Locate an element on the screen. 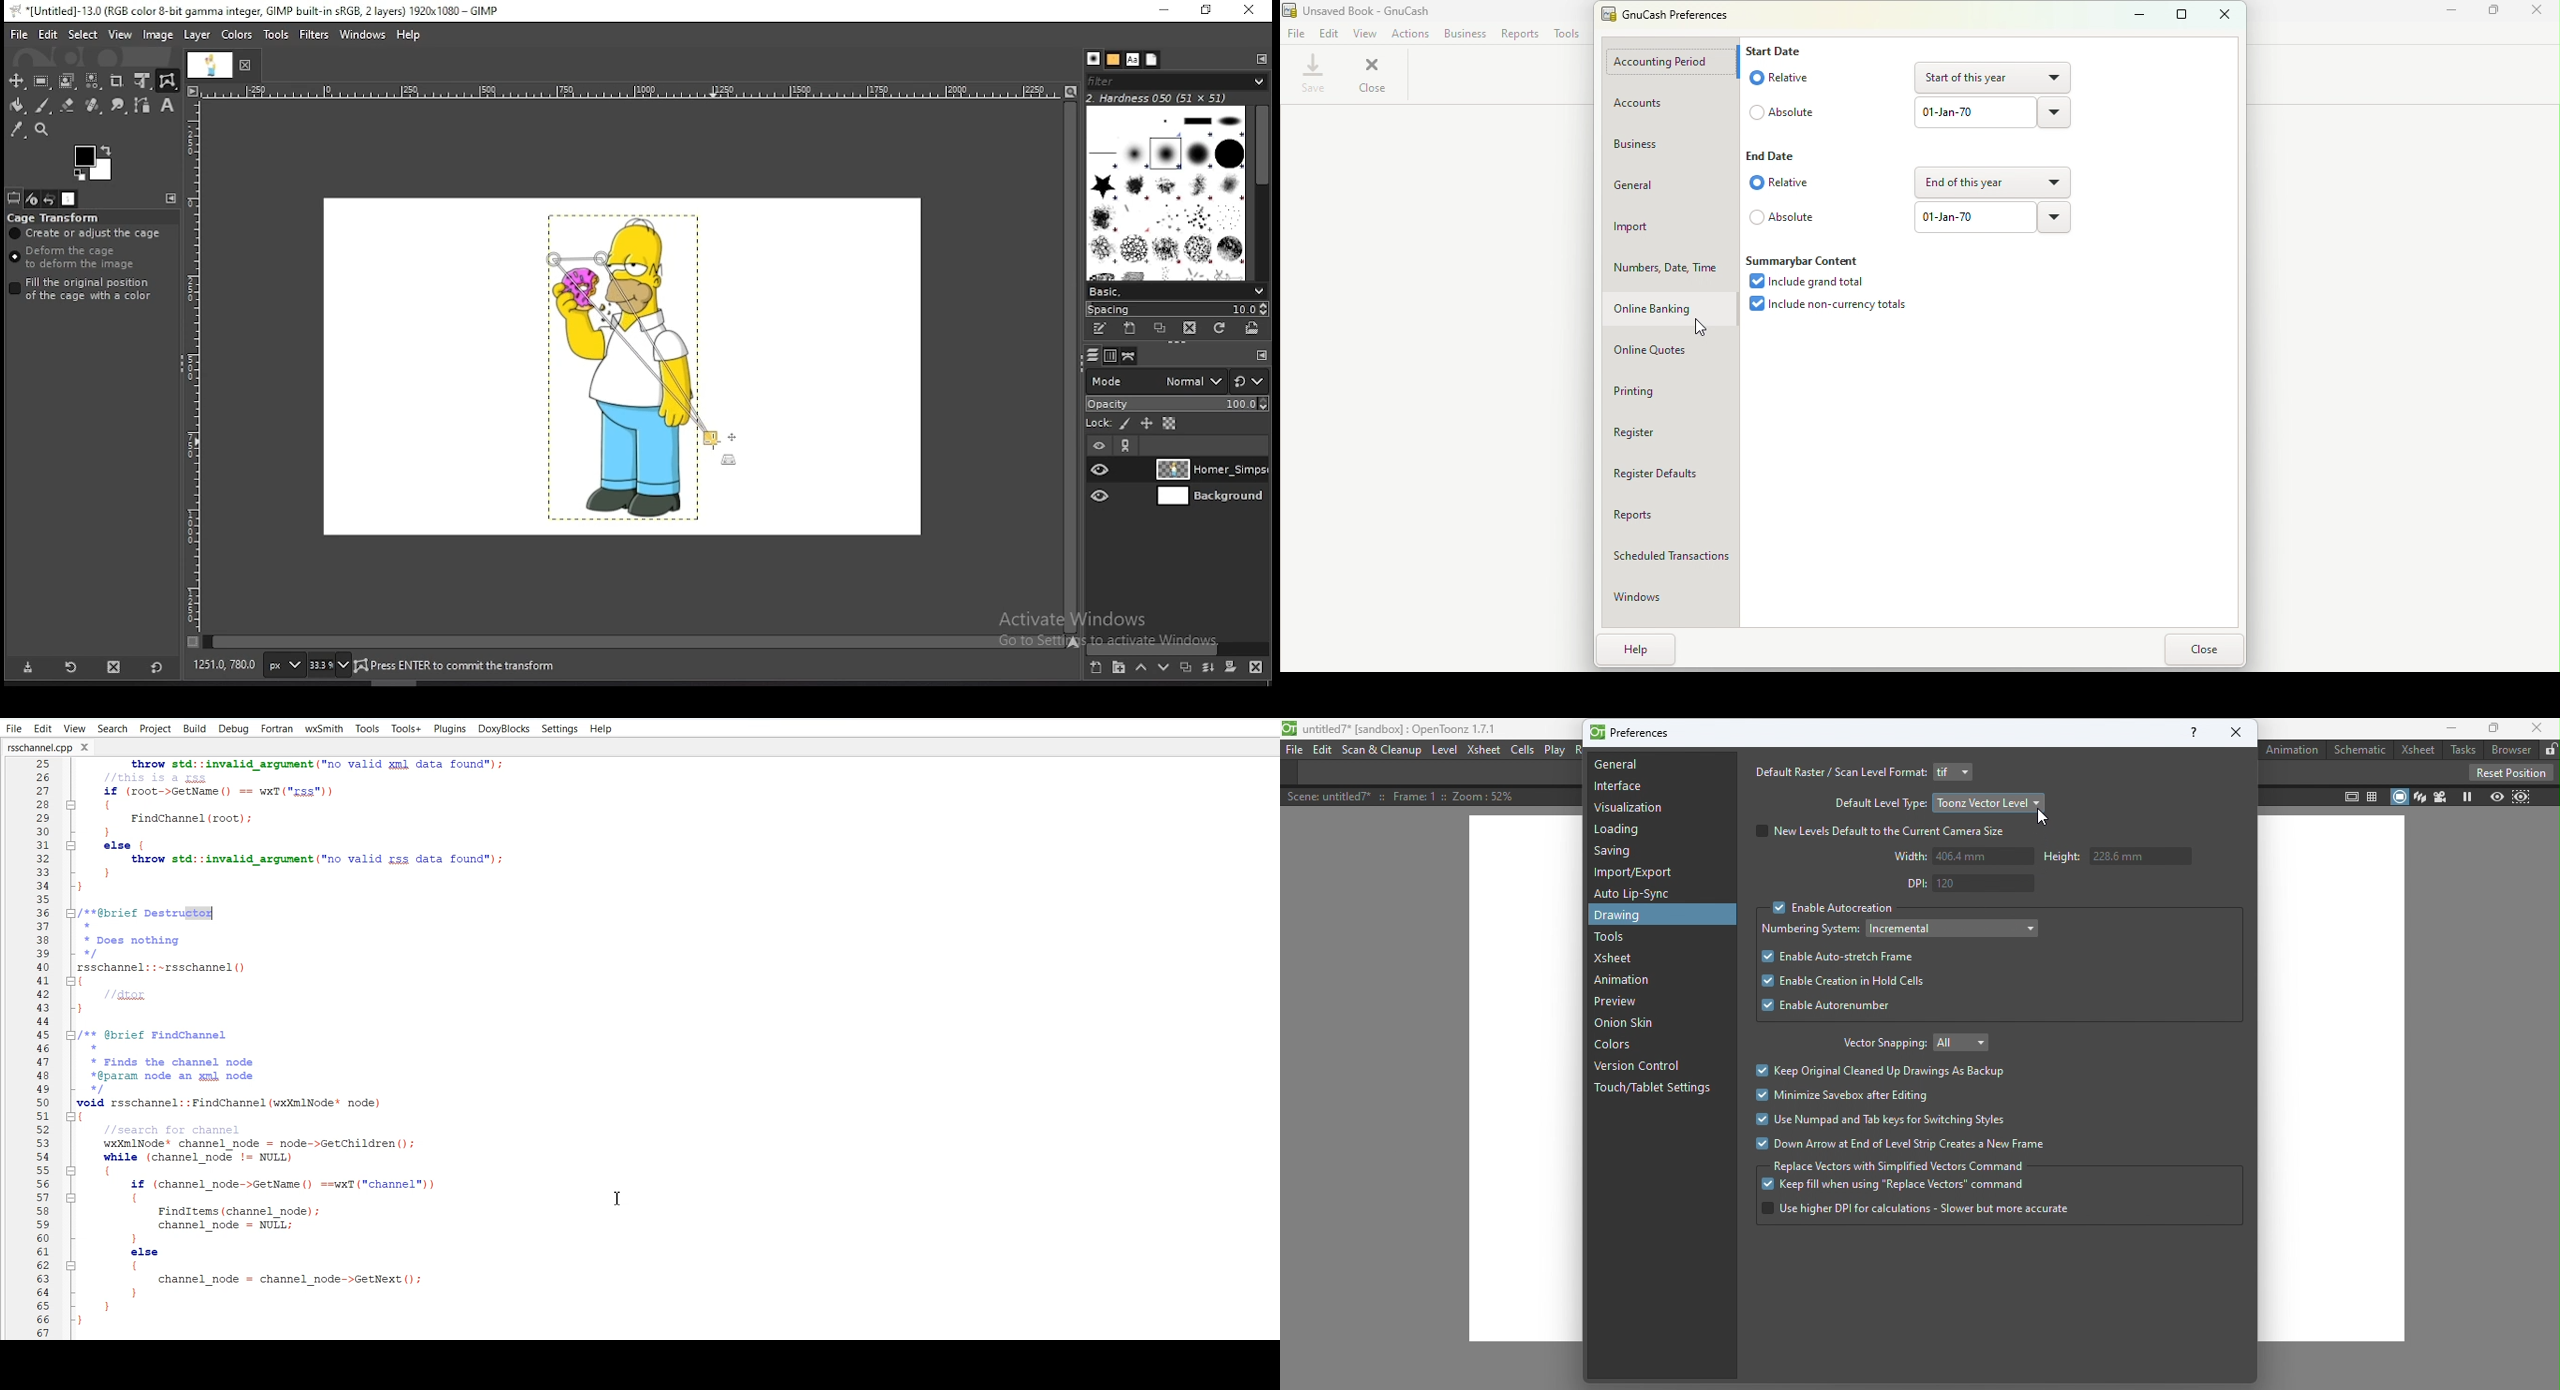 The height and width of the screenshot is (1400, 2576). scroll bar is located at coordinates (1179, 647).